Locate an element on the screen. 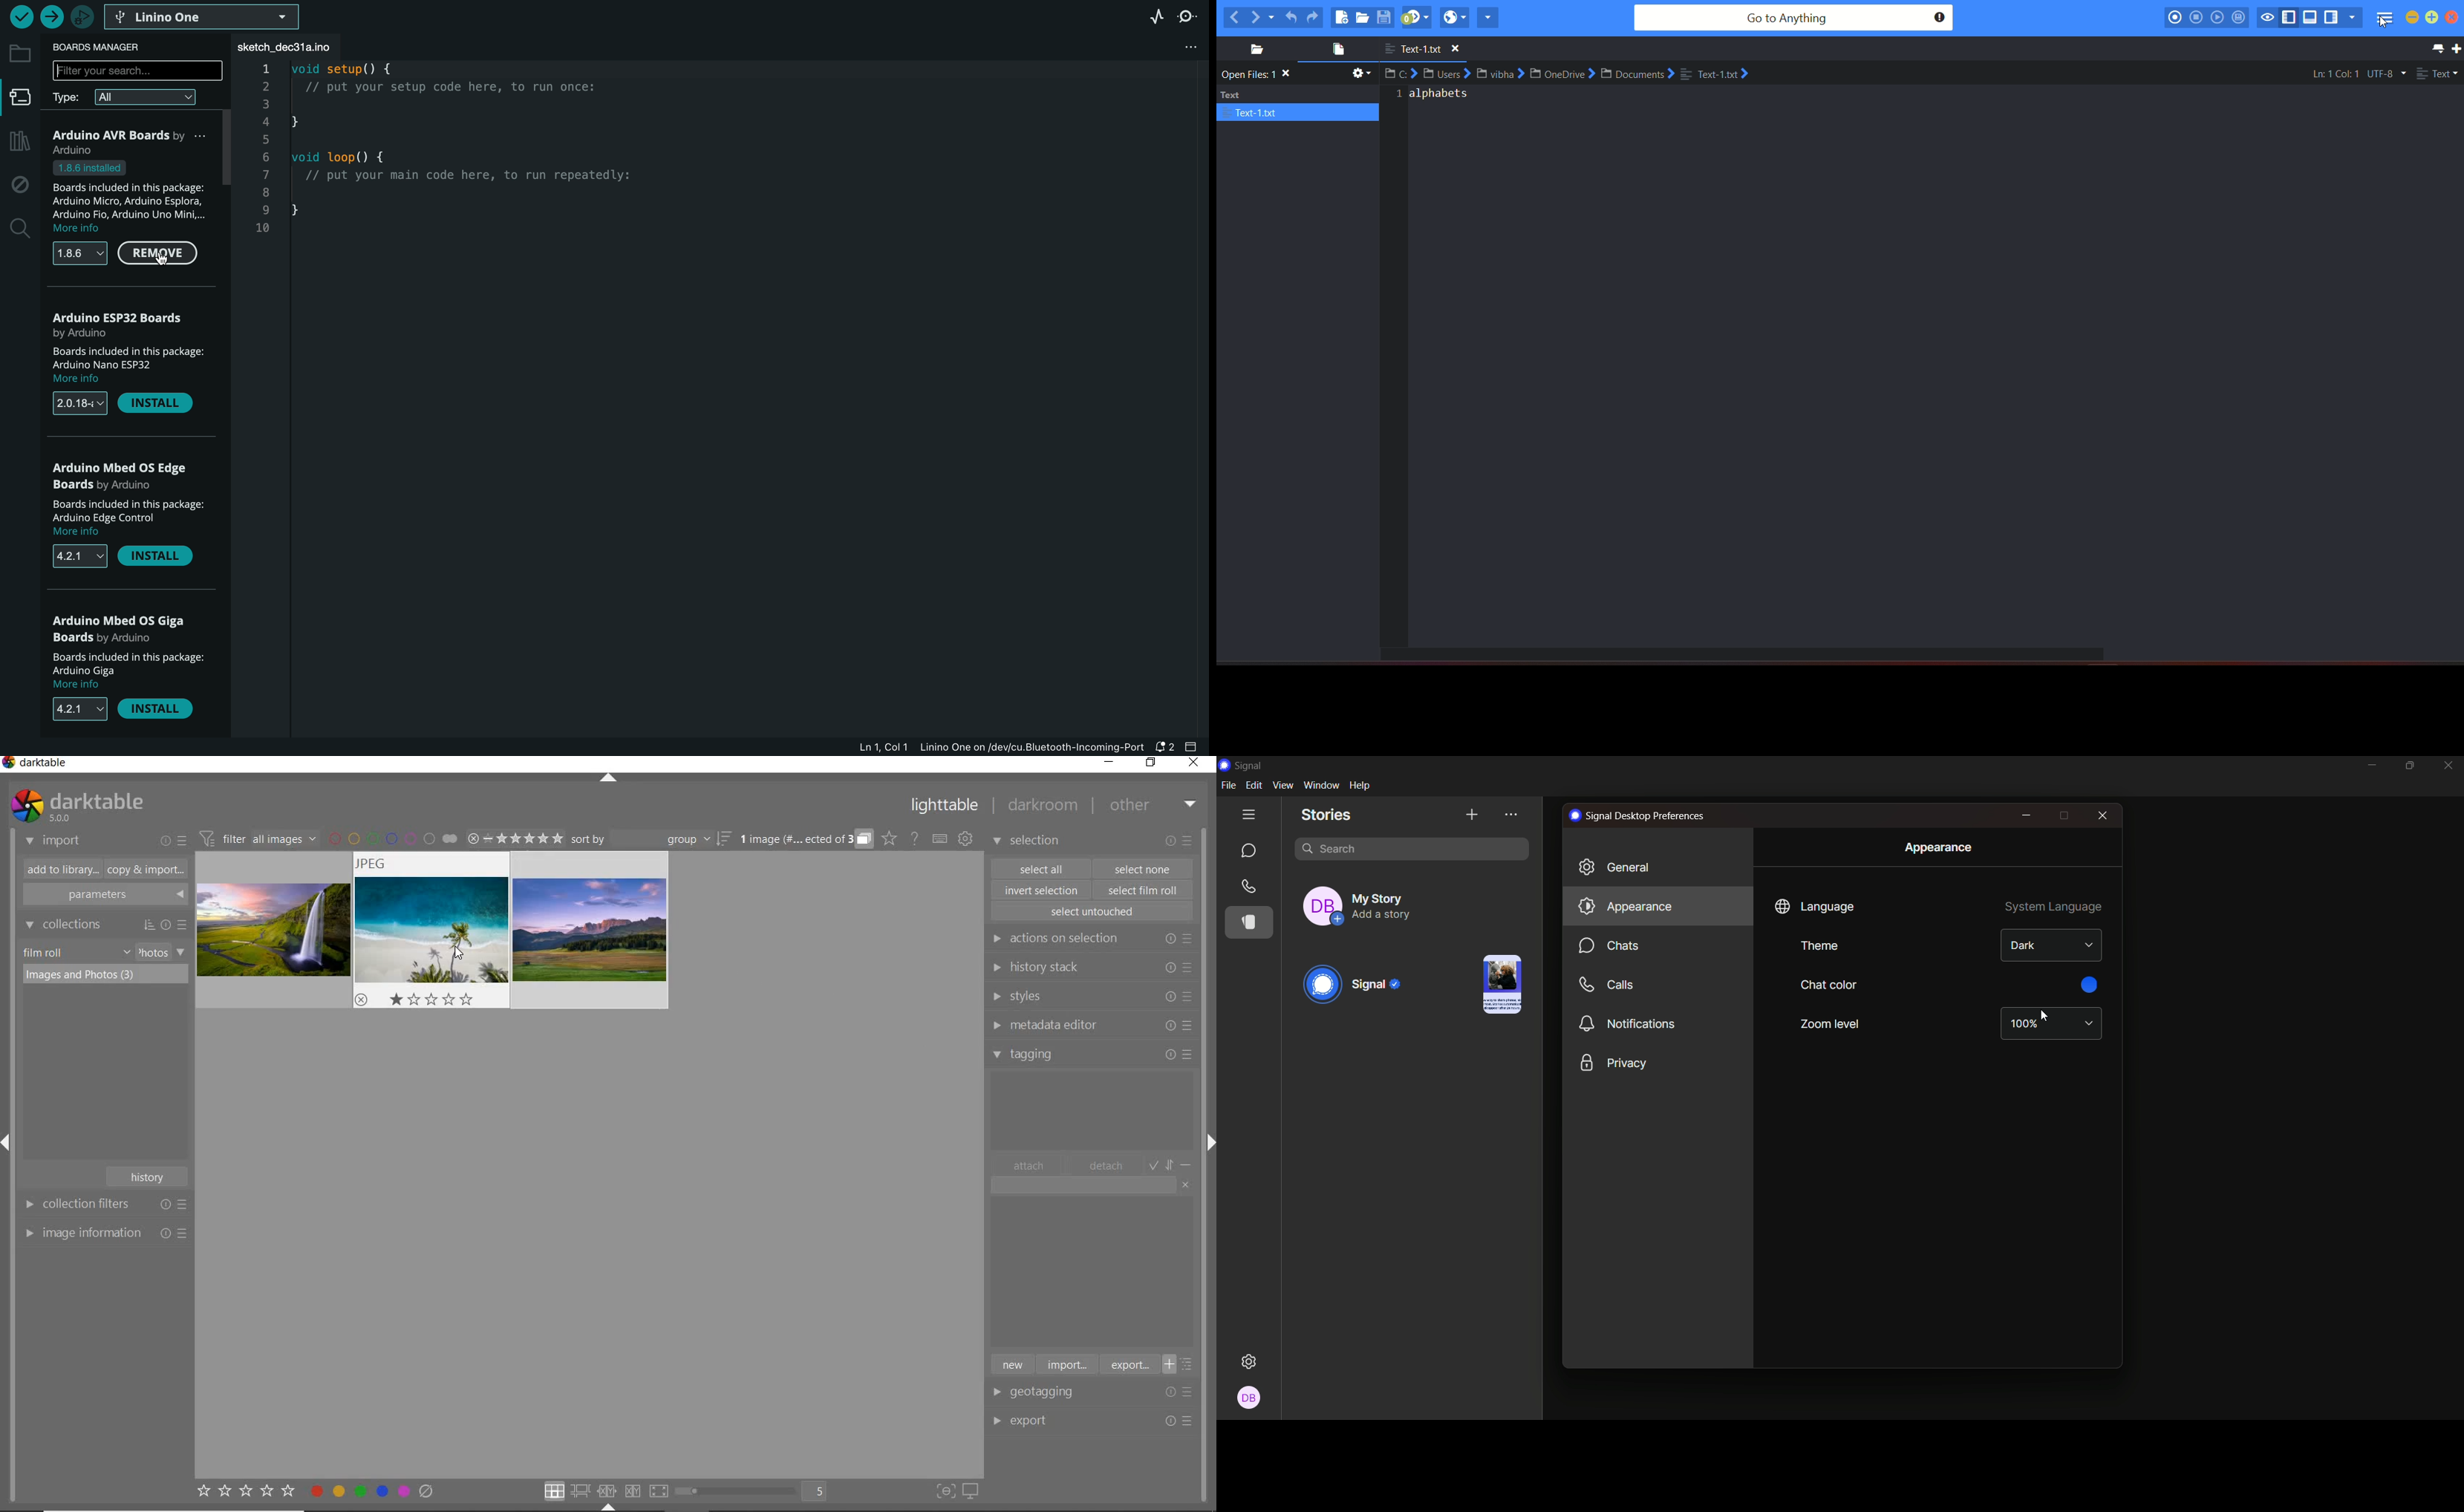 This screenshot has height=1512, width=2464. image information is located at coordinates (105, 1232).